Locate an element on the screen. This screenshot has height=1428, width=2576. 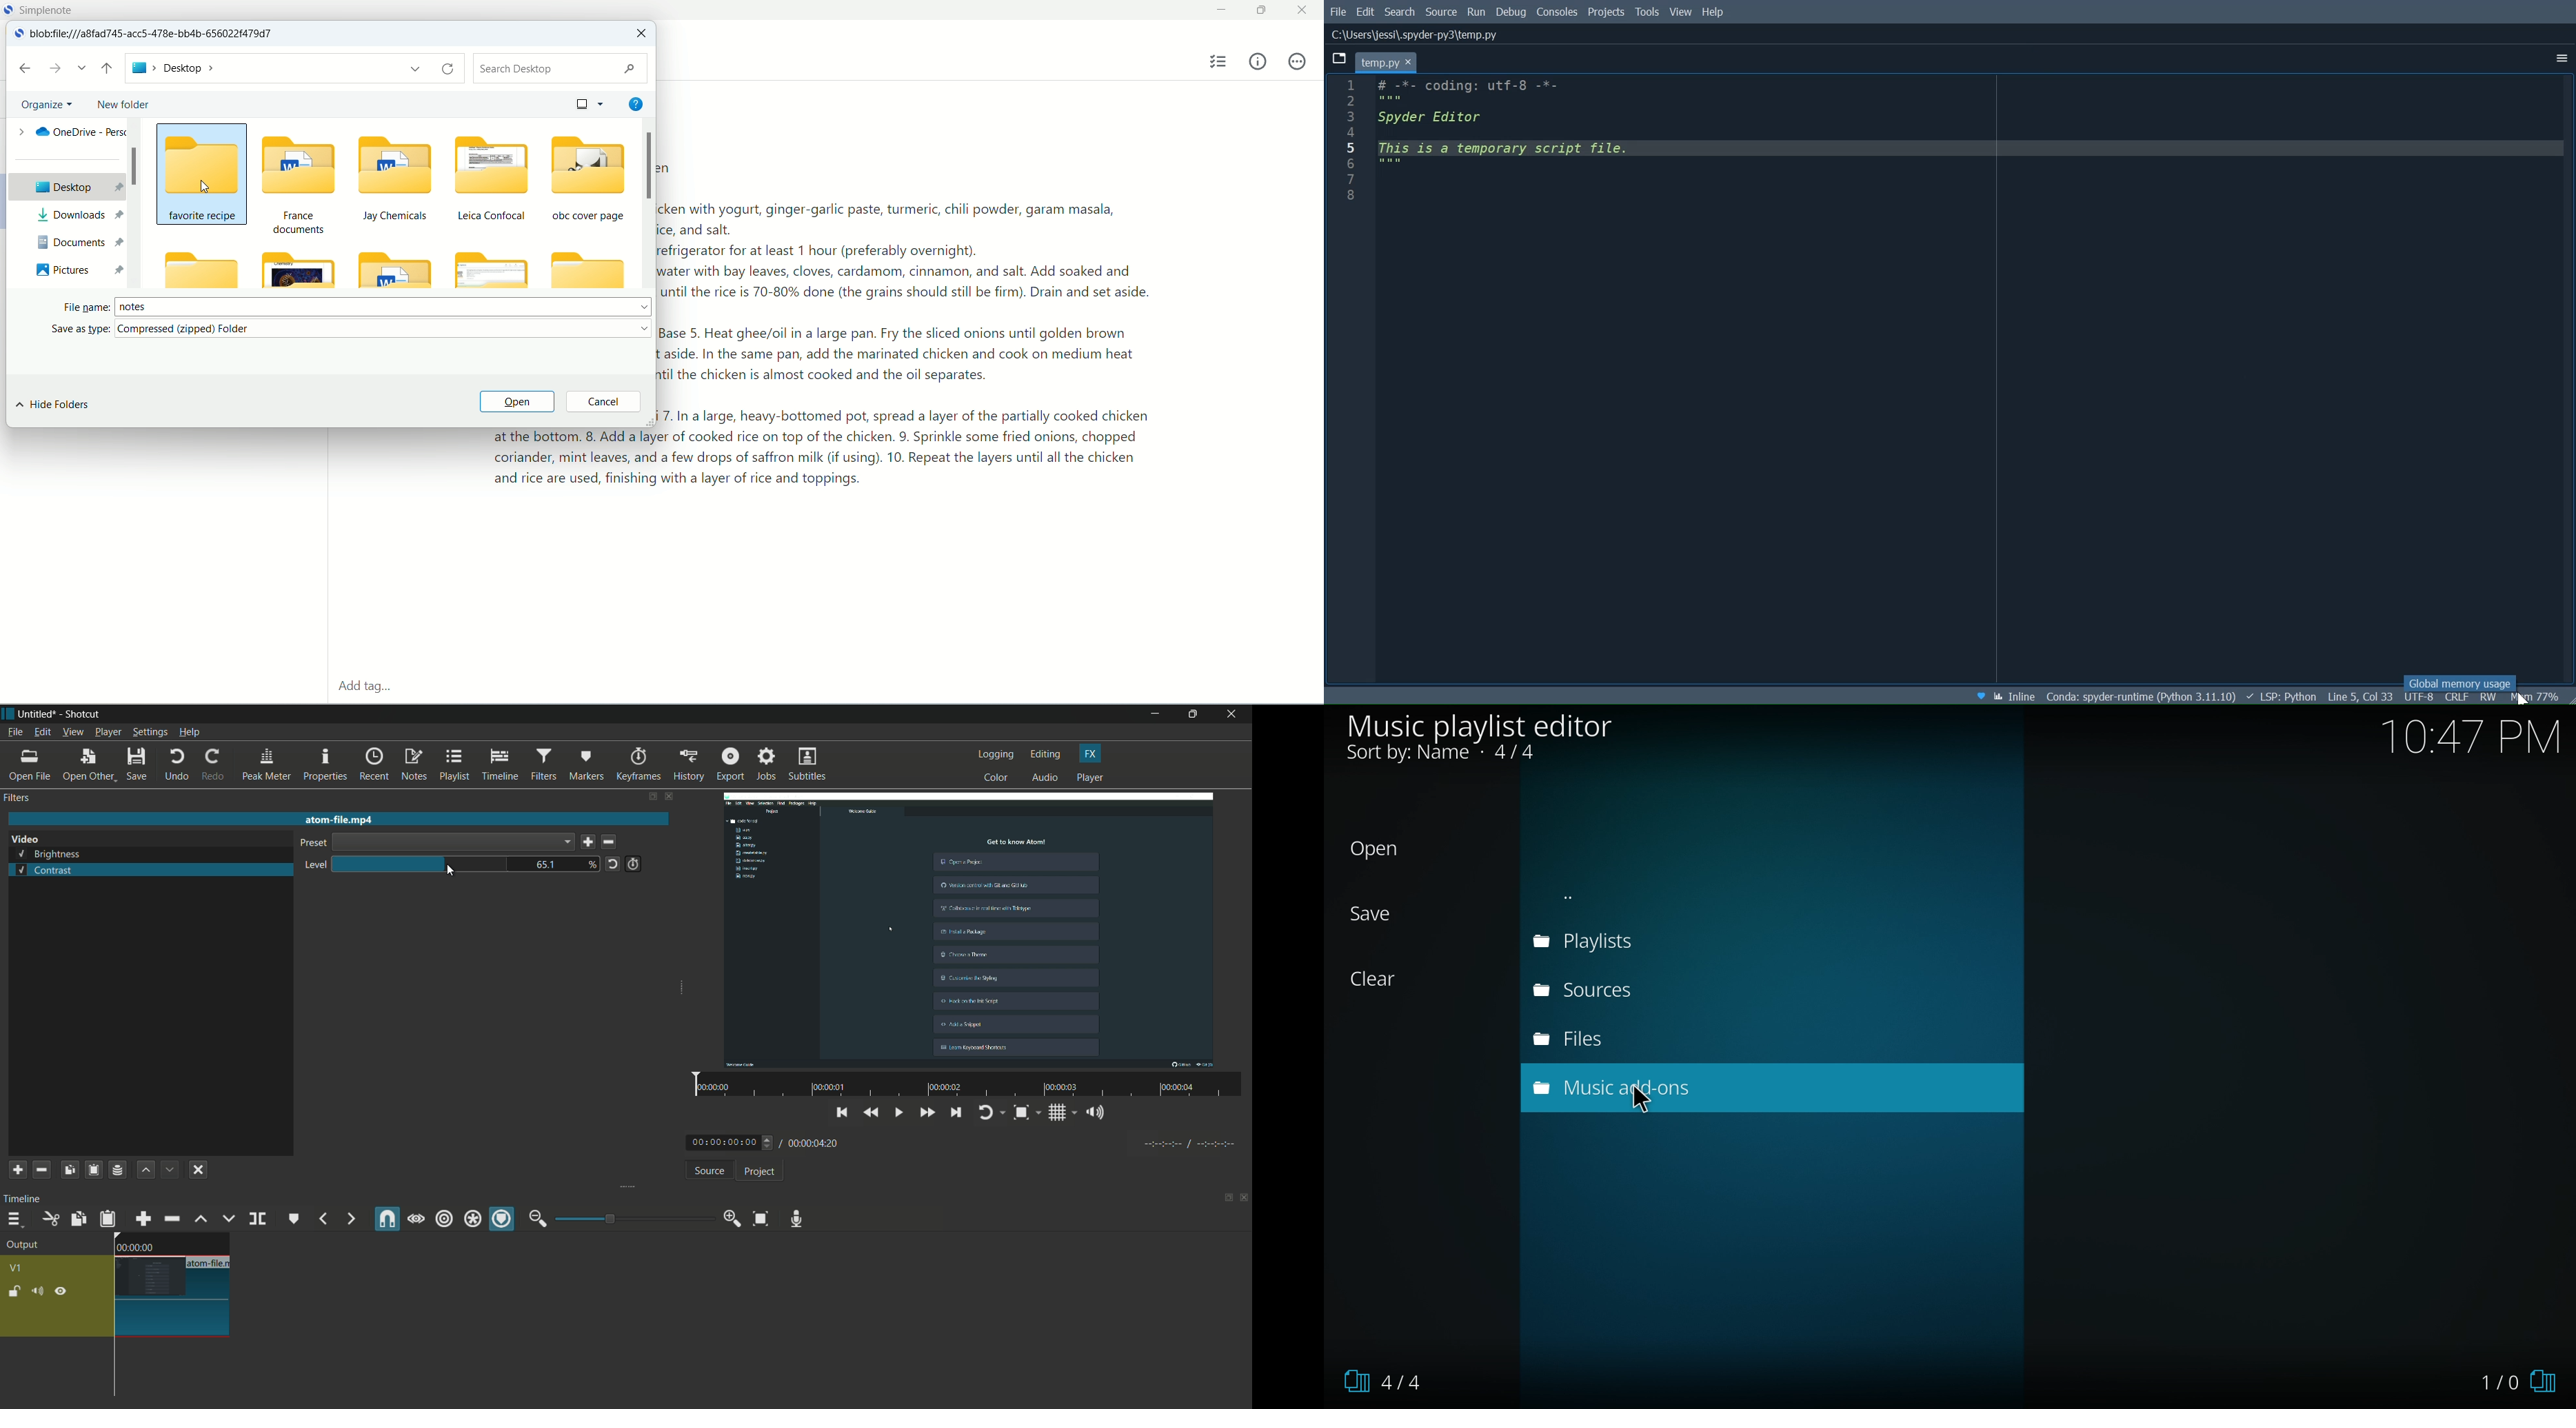
location is located at coordinates (158, 34).